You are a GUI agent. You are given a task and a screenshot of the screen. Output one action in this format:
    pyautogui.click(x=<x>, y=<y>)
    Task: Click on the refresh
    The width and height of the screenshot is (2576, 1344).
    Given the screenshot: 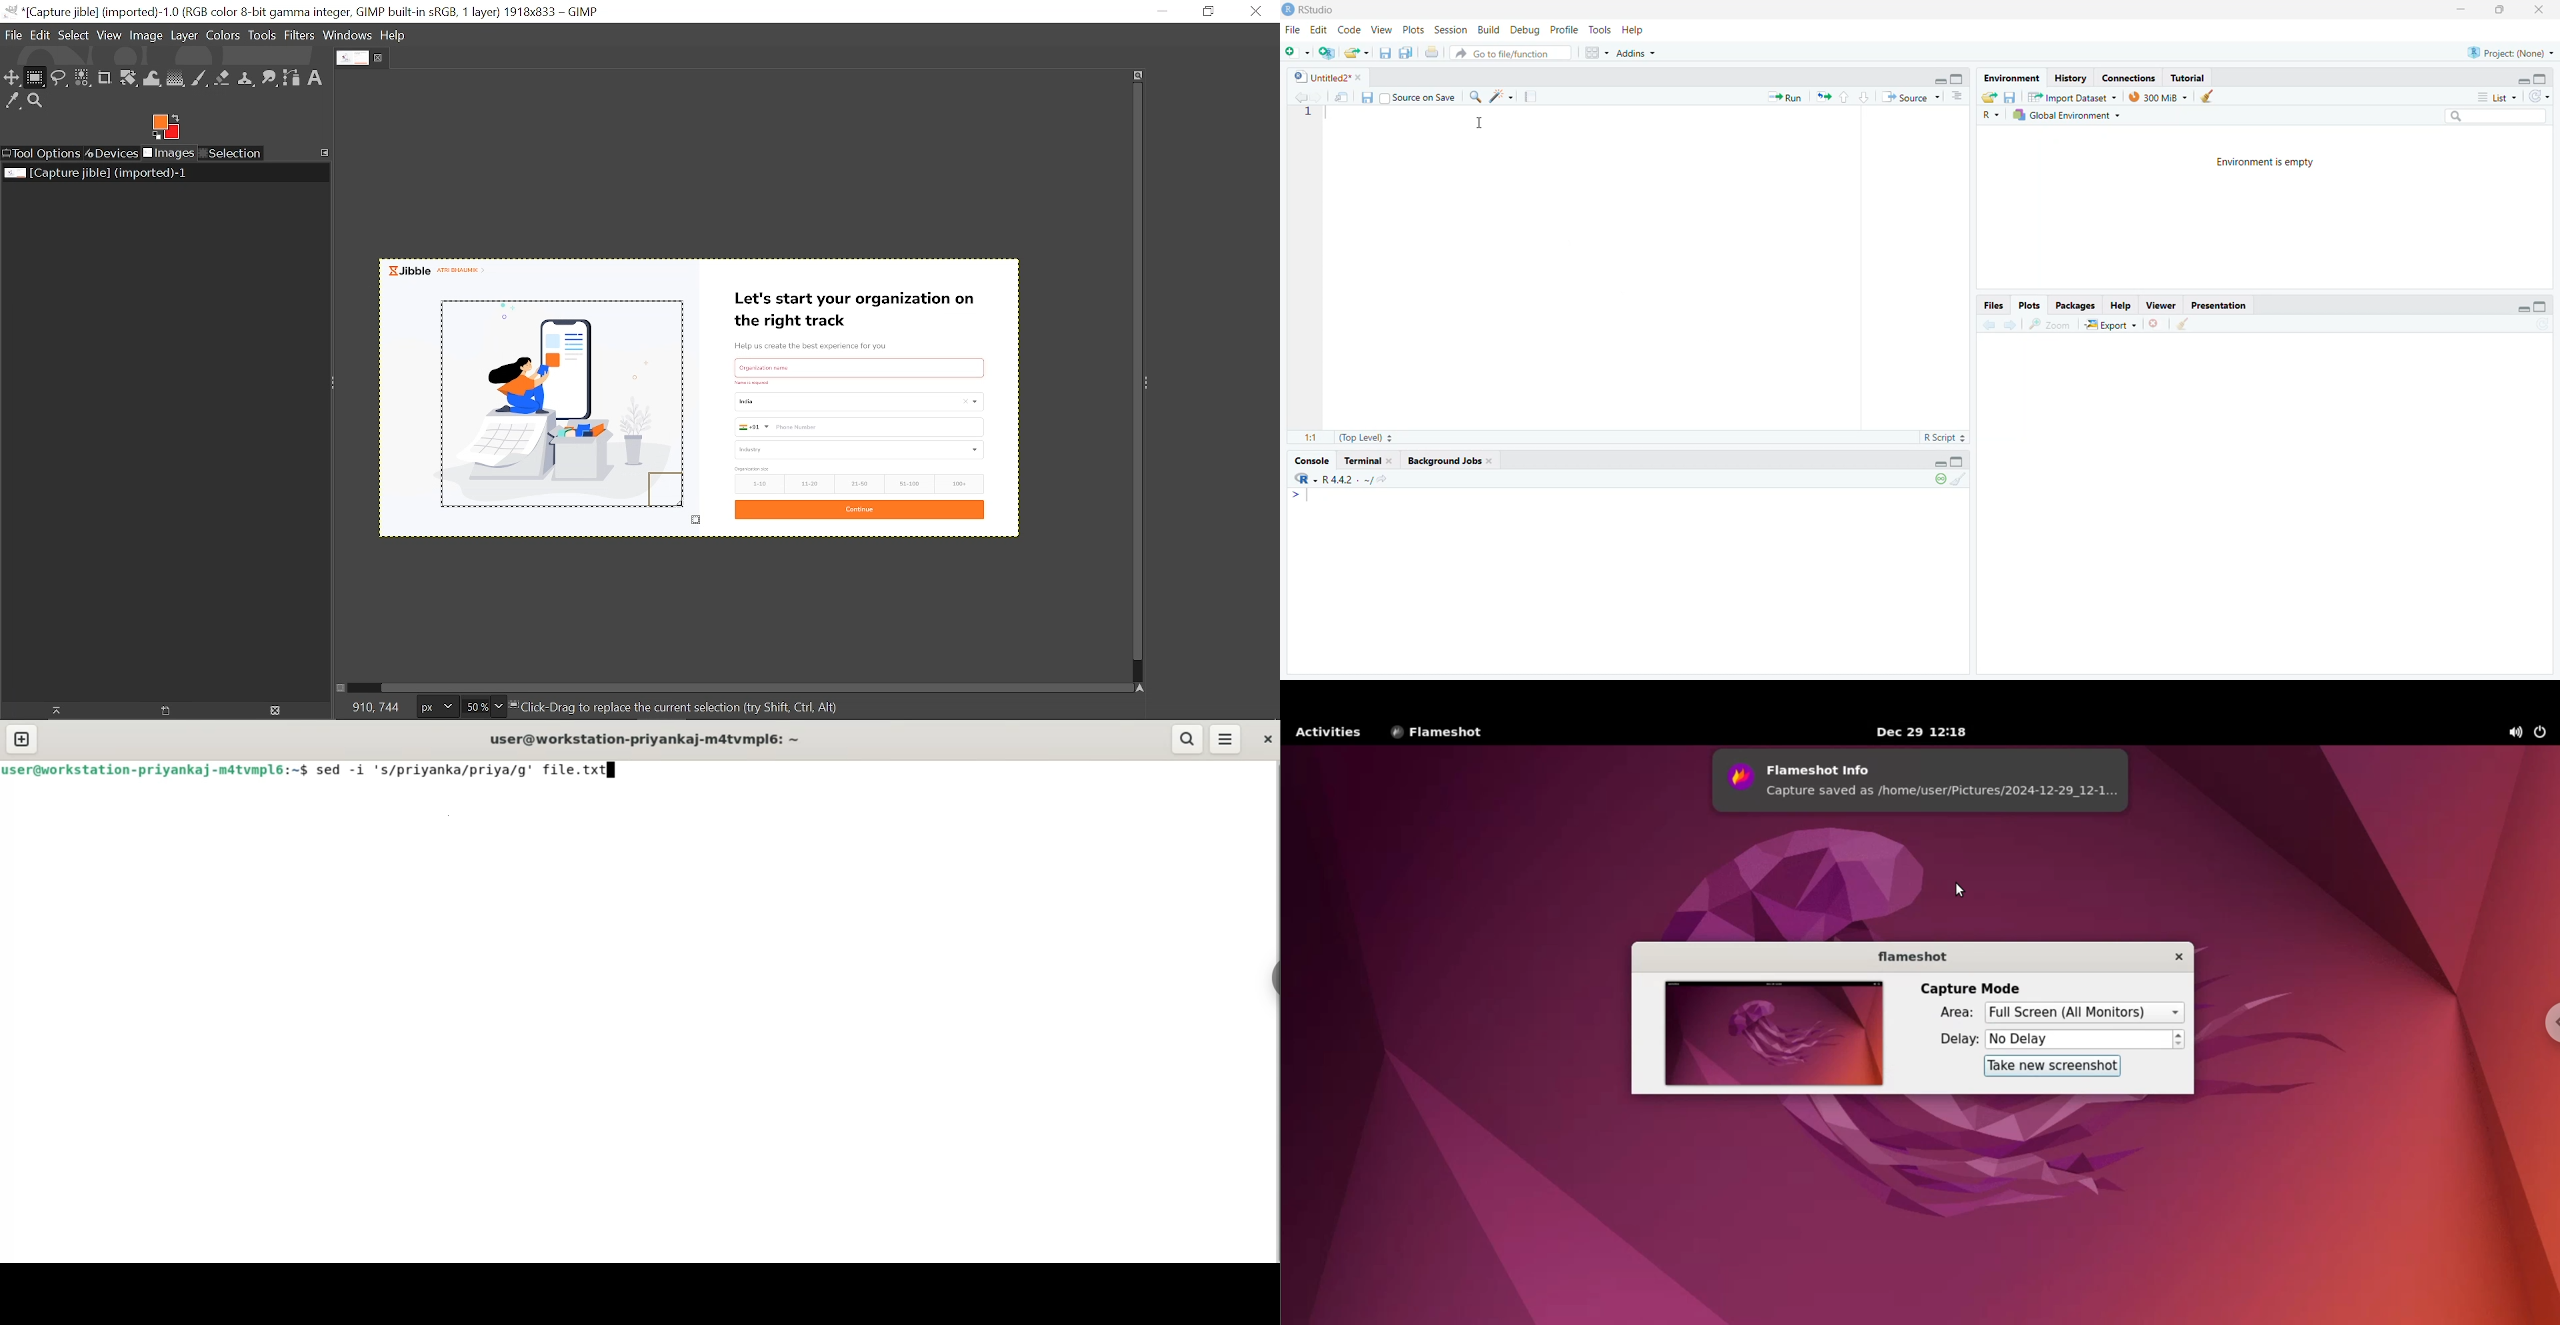 What is the action you would take?
    pyautogui.click(x=2543, y=96)
    